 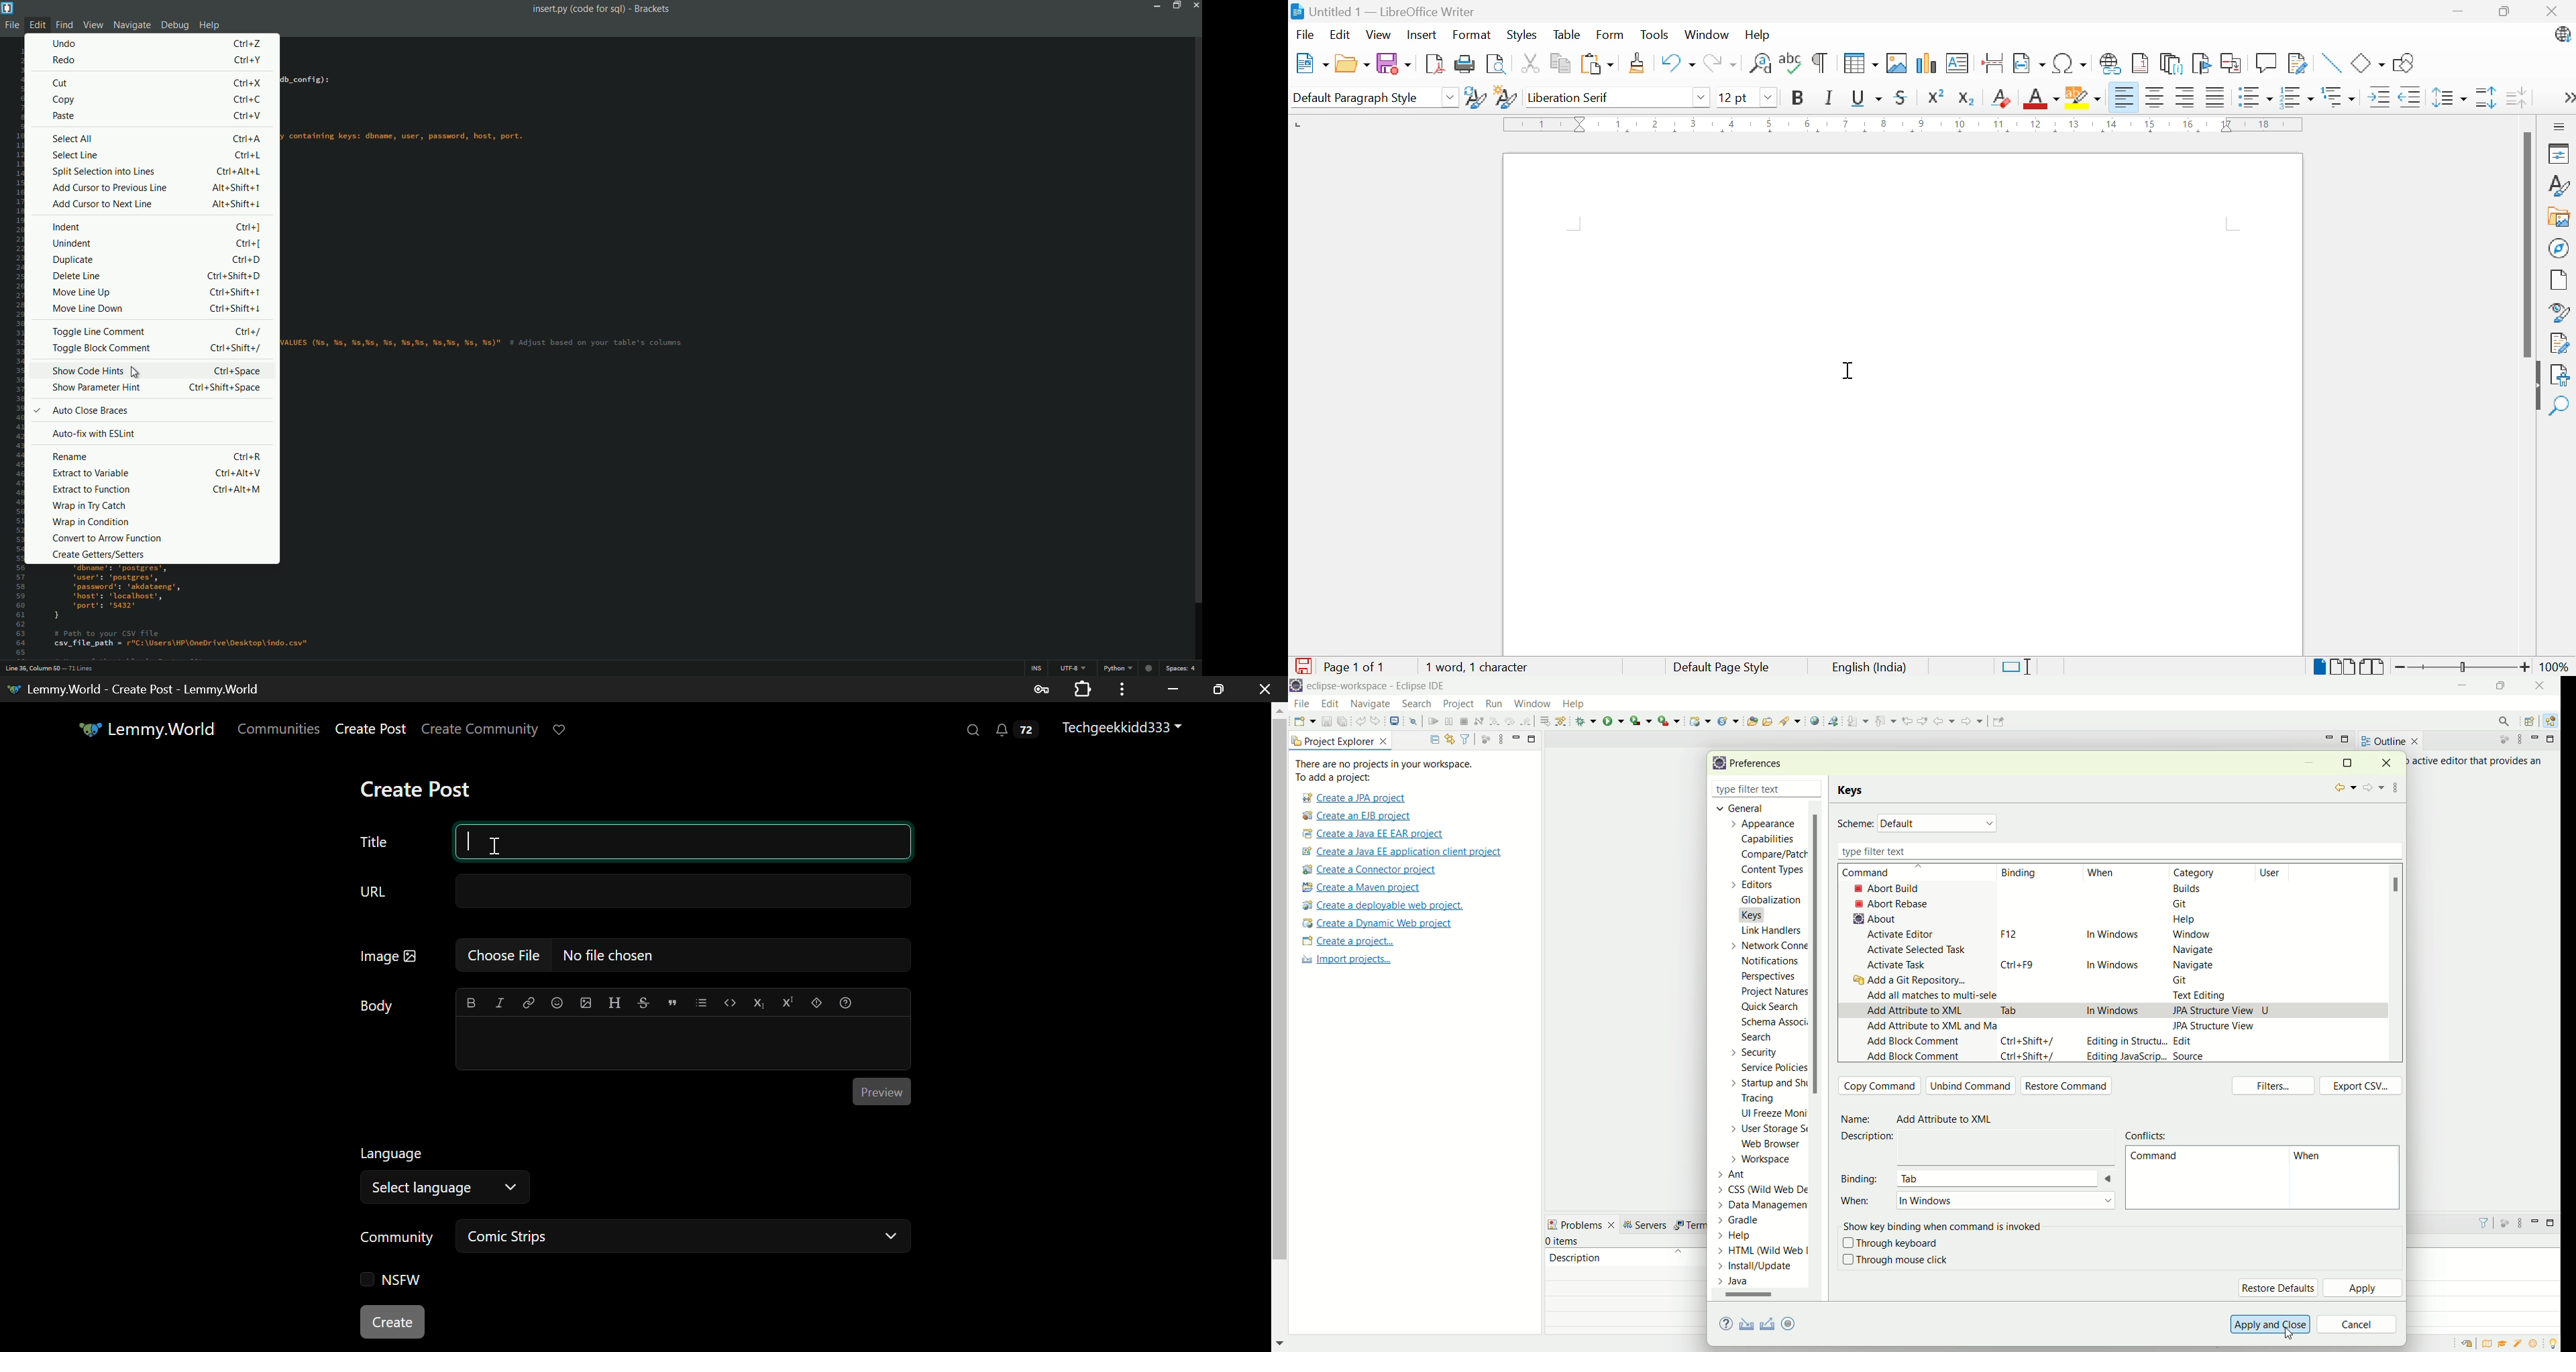 I want to click on in windows, so click(x=2115, y=962).